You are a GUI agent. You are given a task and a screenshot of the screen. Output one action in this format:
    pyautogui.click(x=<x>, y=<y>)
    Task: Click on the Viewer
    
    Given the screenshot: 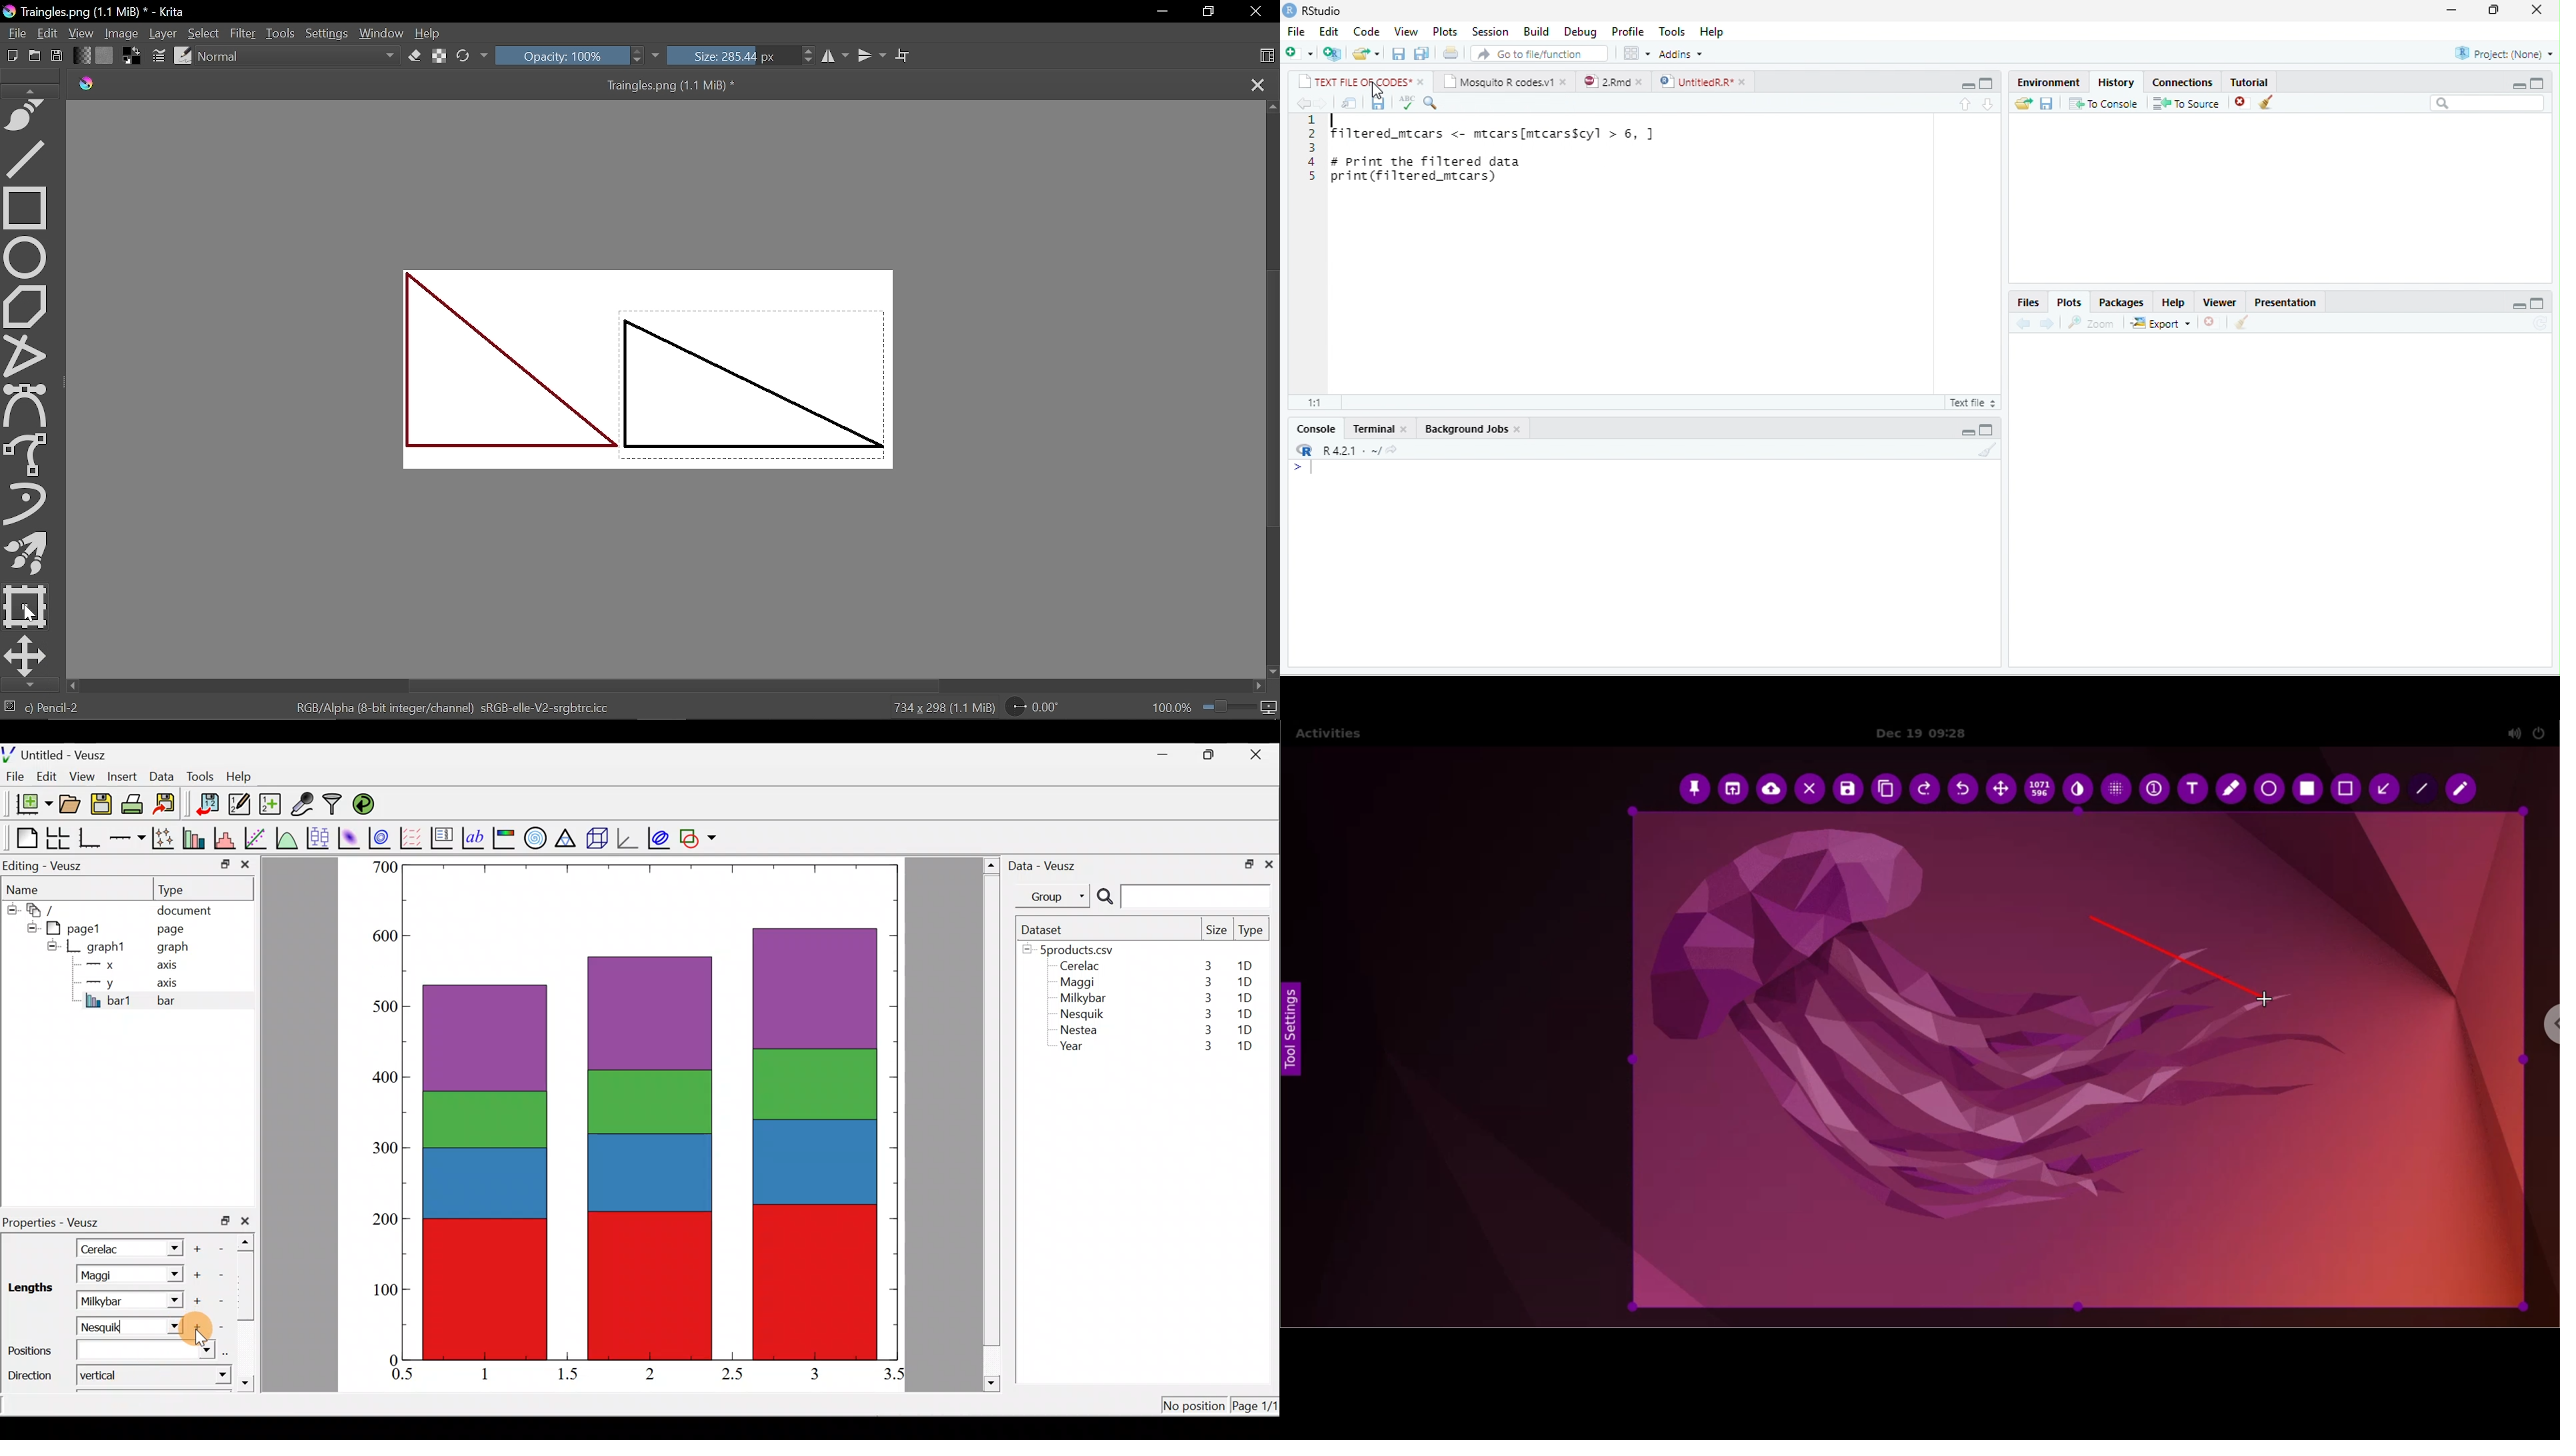 What is the action you would take?
    pyautogui.click(x=2219, y=303)
    